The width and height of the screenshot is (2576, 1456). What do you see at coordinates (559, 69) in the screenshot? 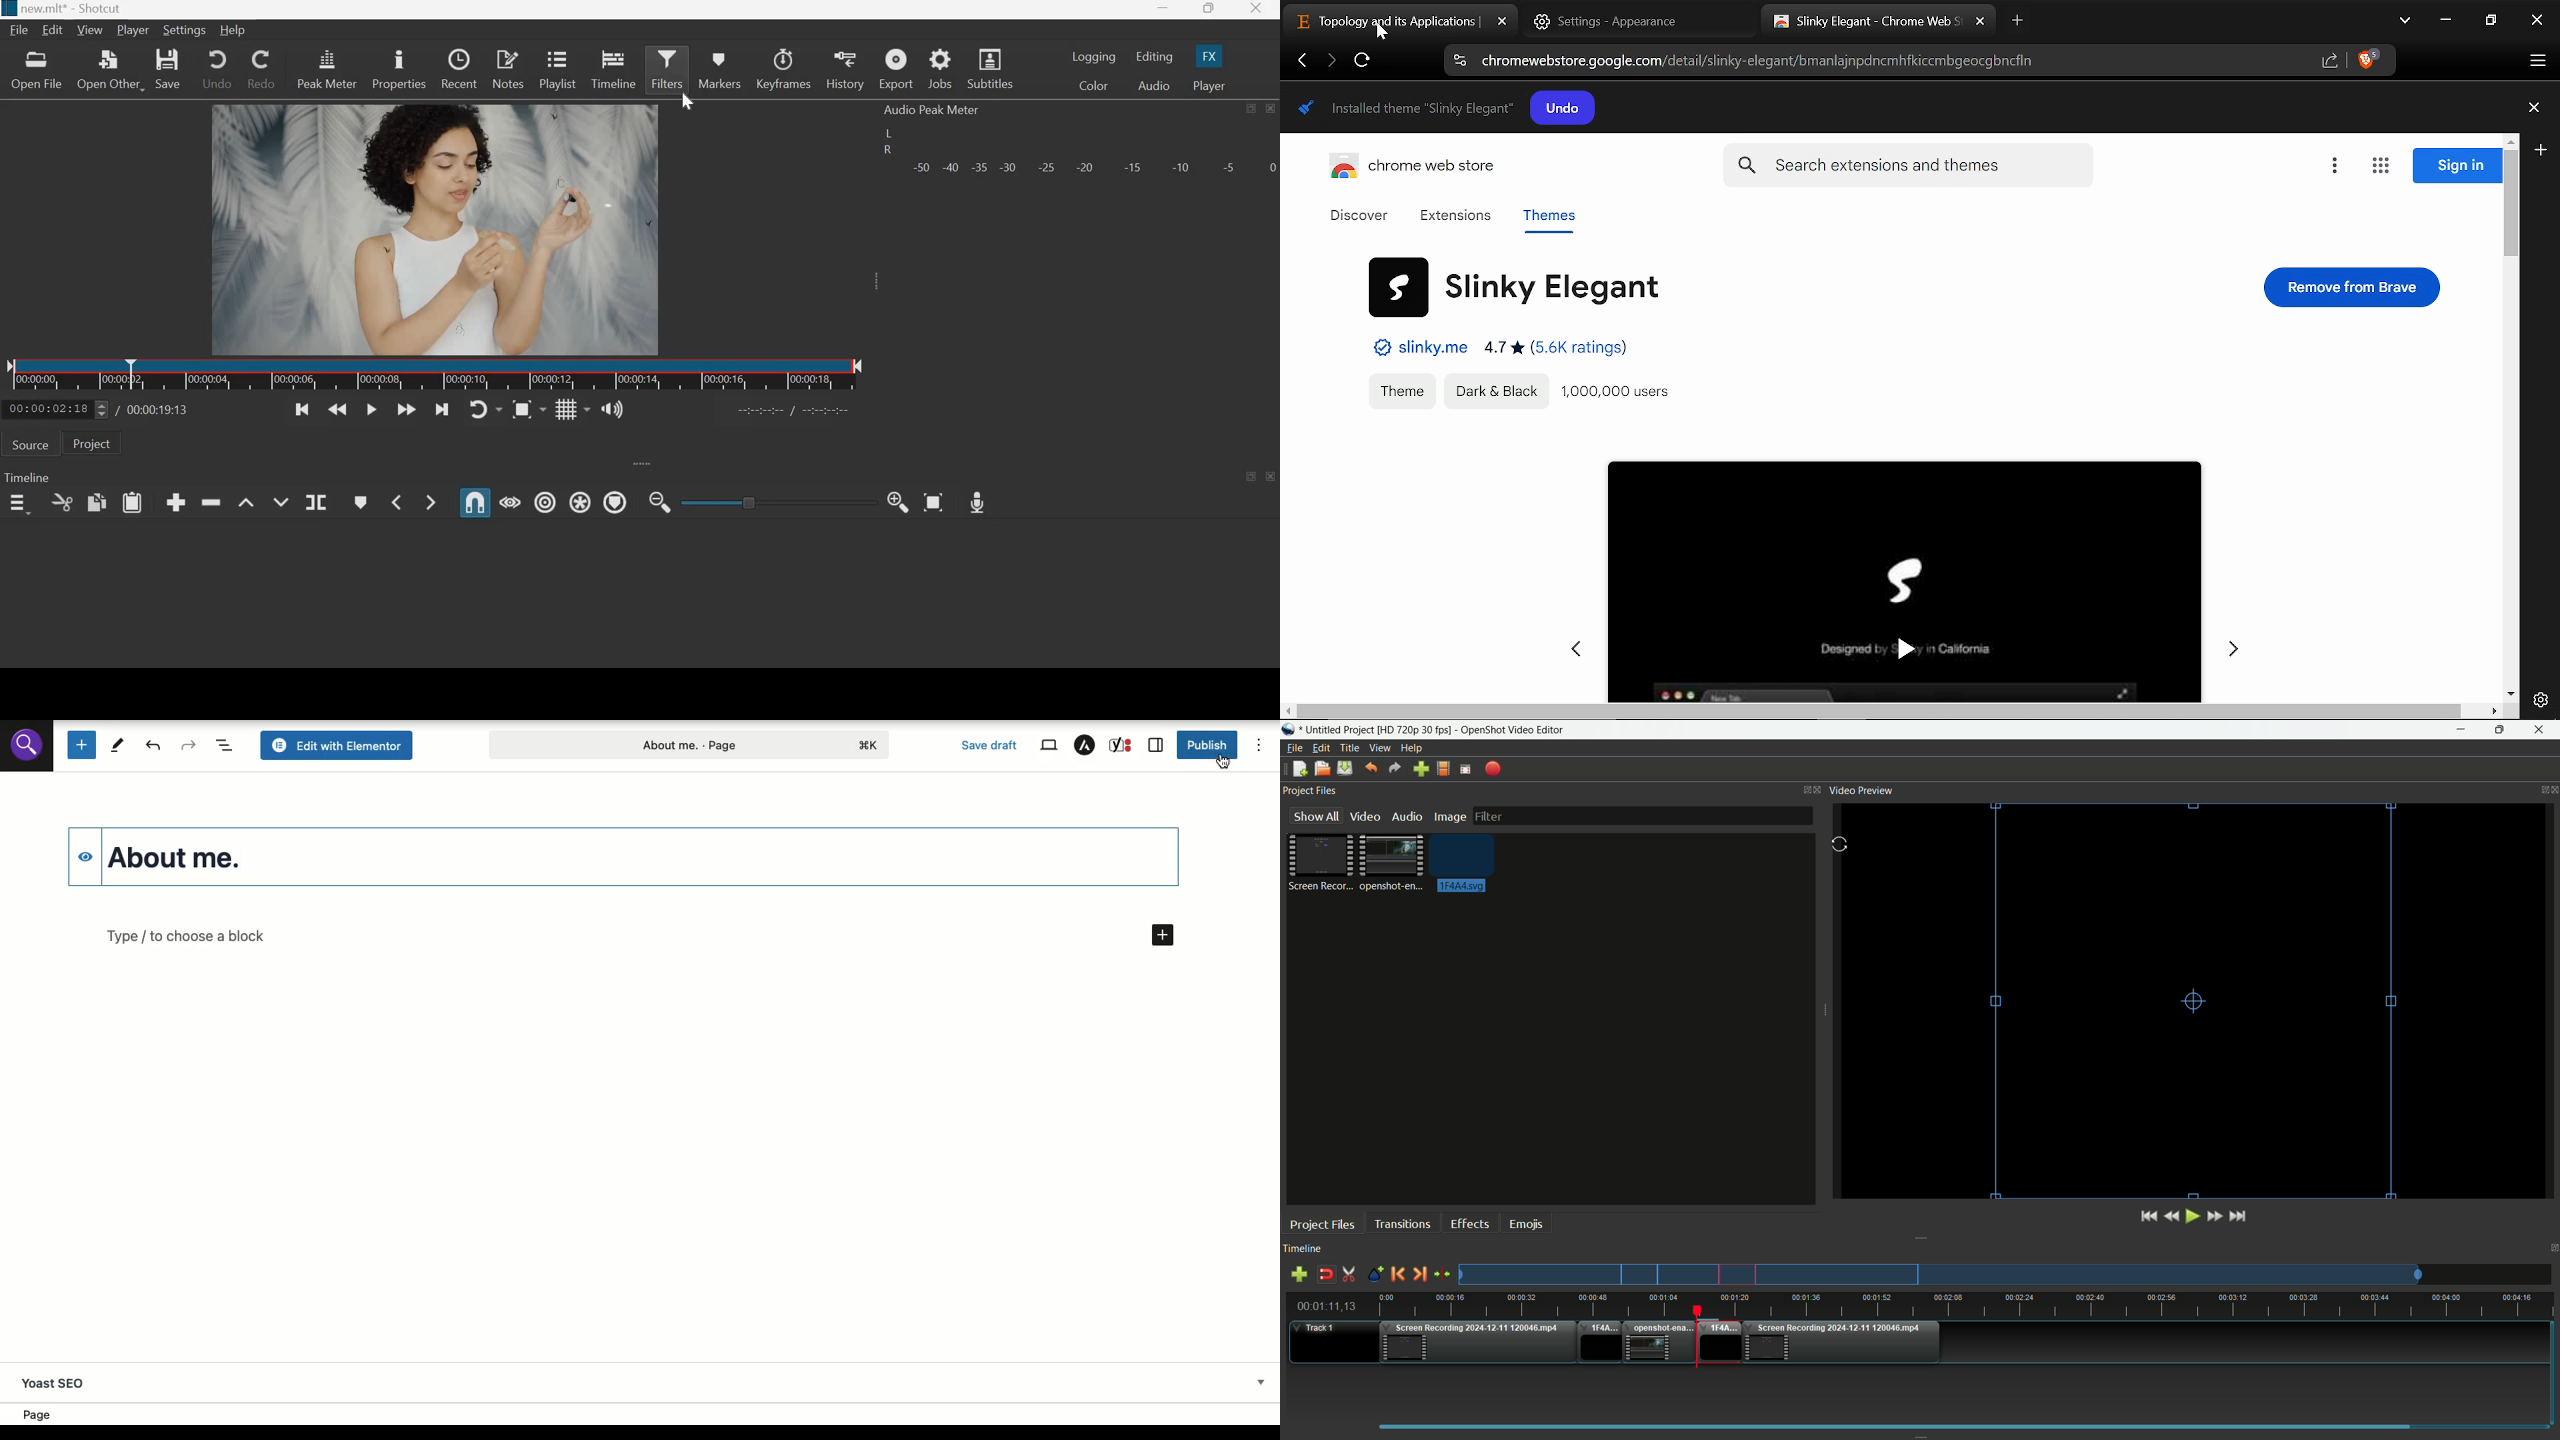
I see `Playlist` at bounding box center [559, 69].